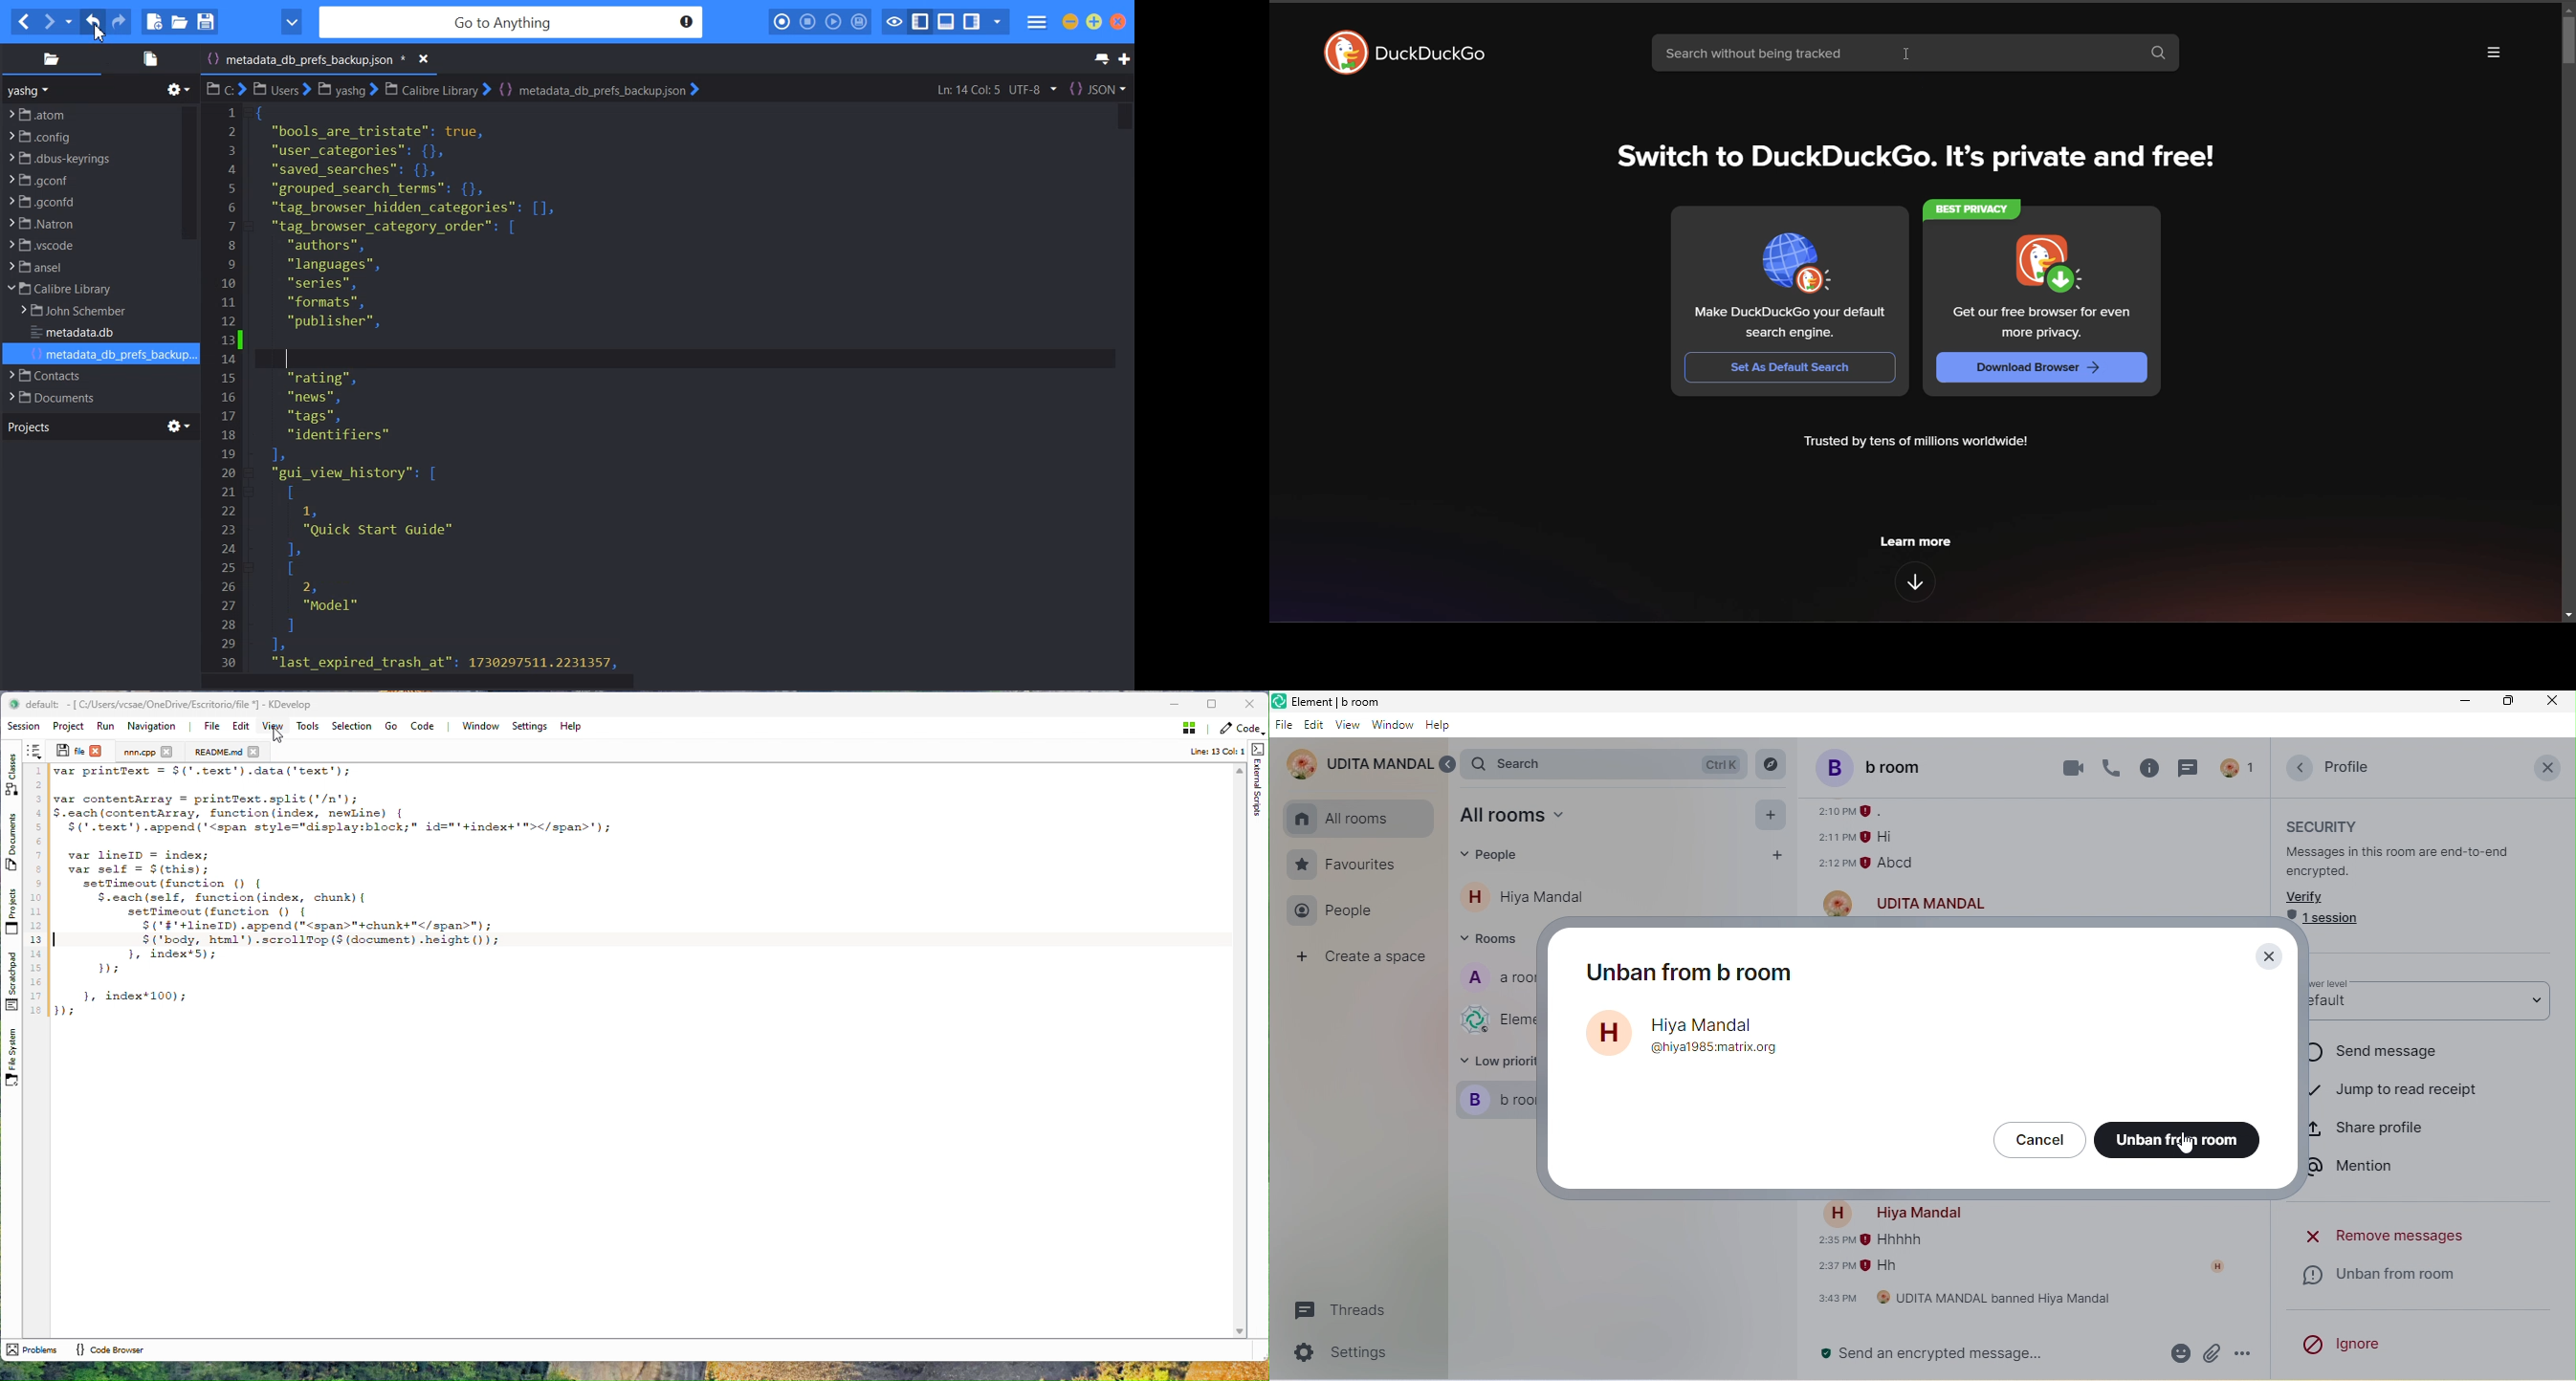  I want to click on window, so click(1394, 727).